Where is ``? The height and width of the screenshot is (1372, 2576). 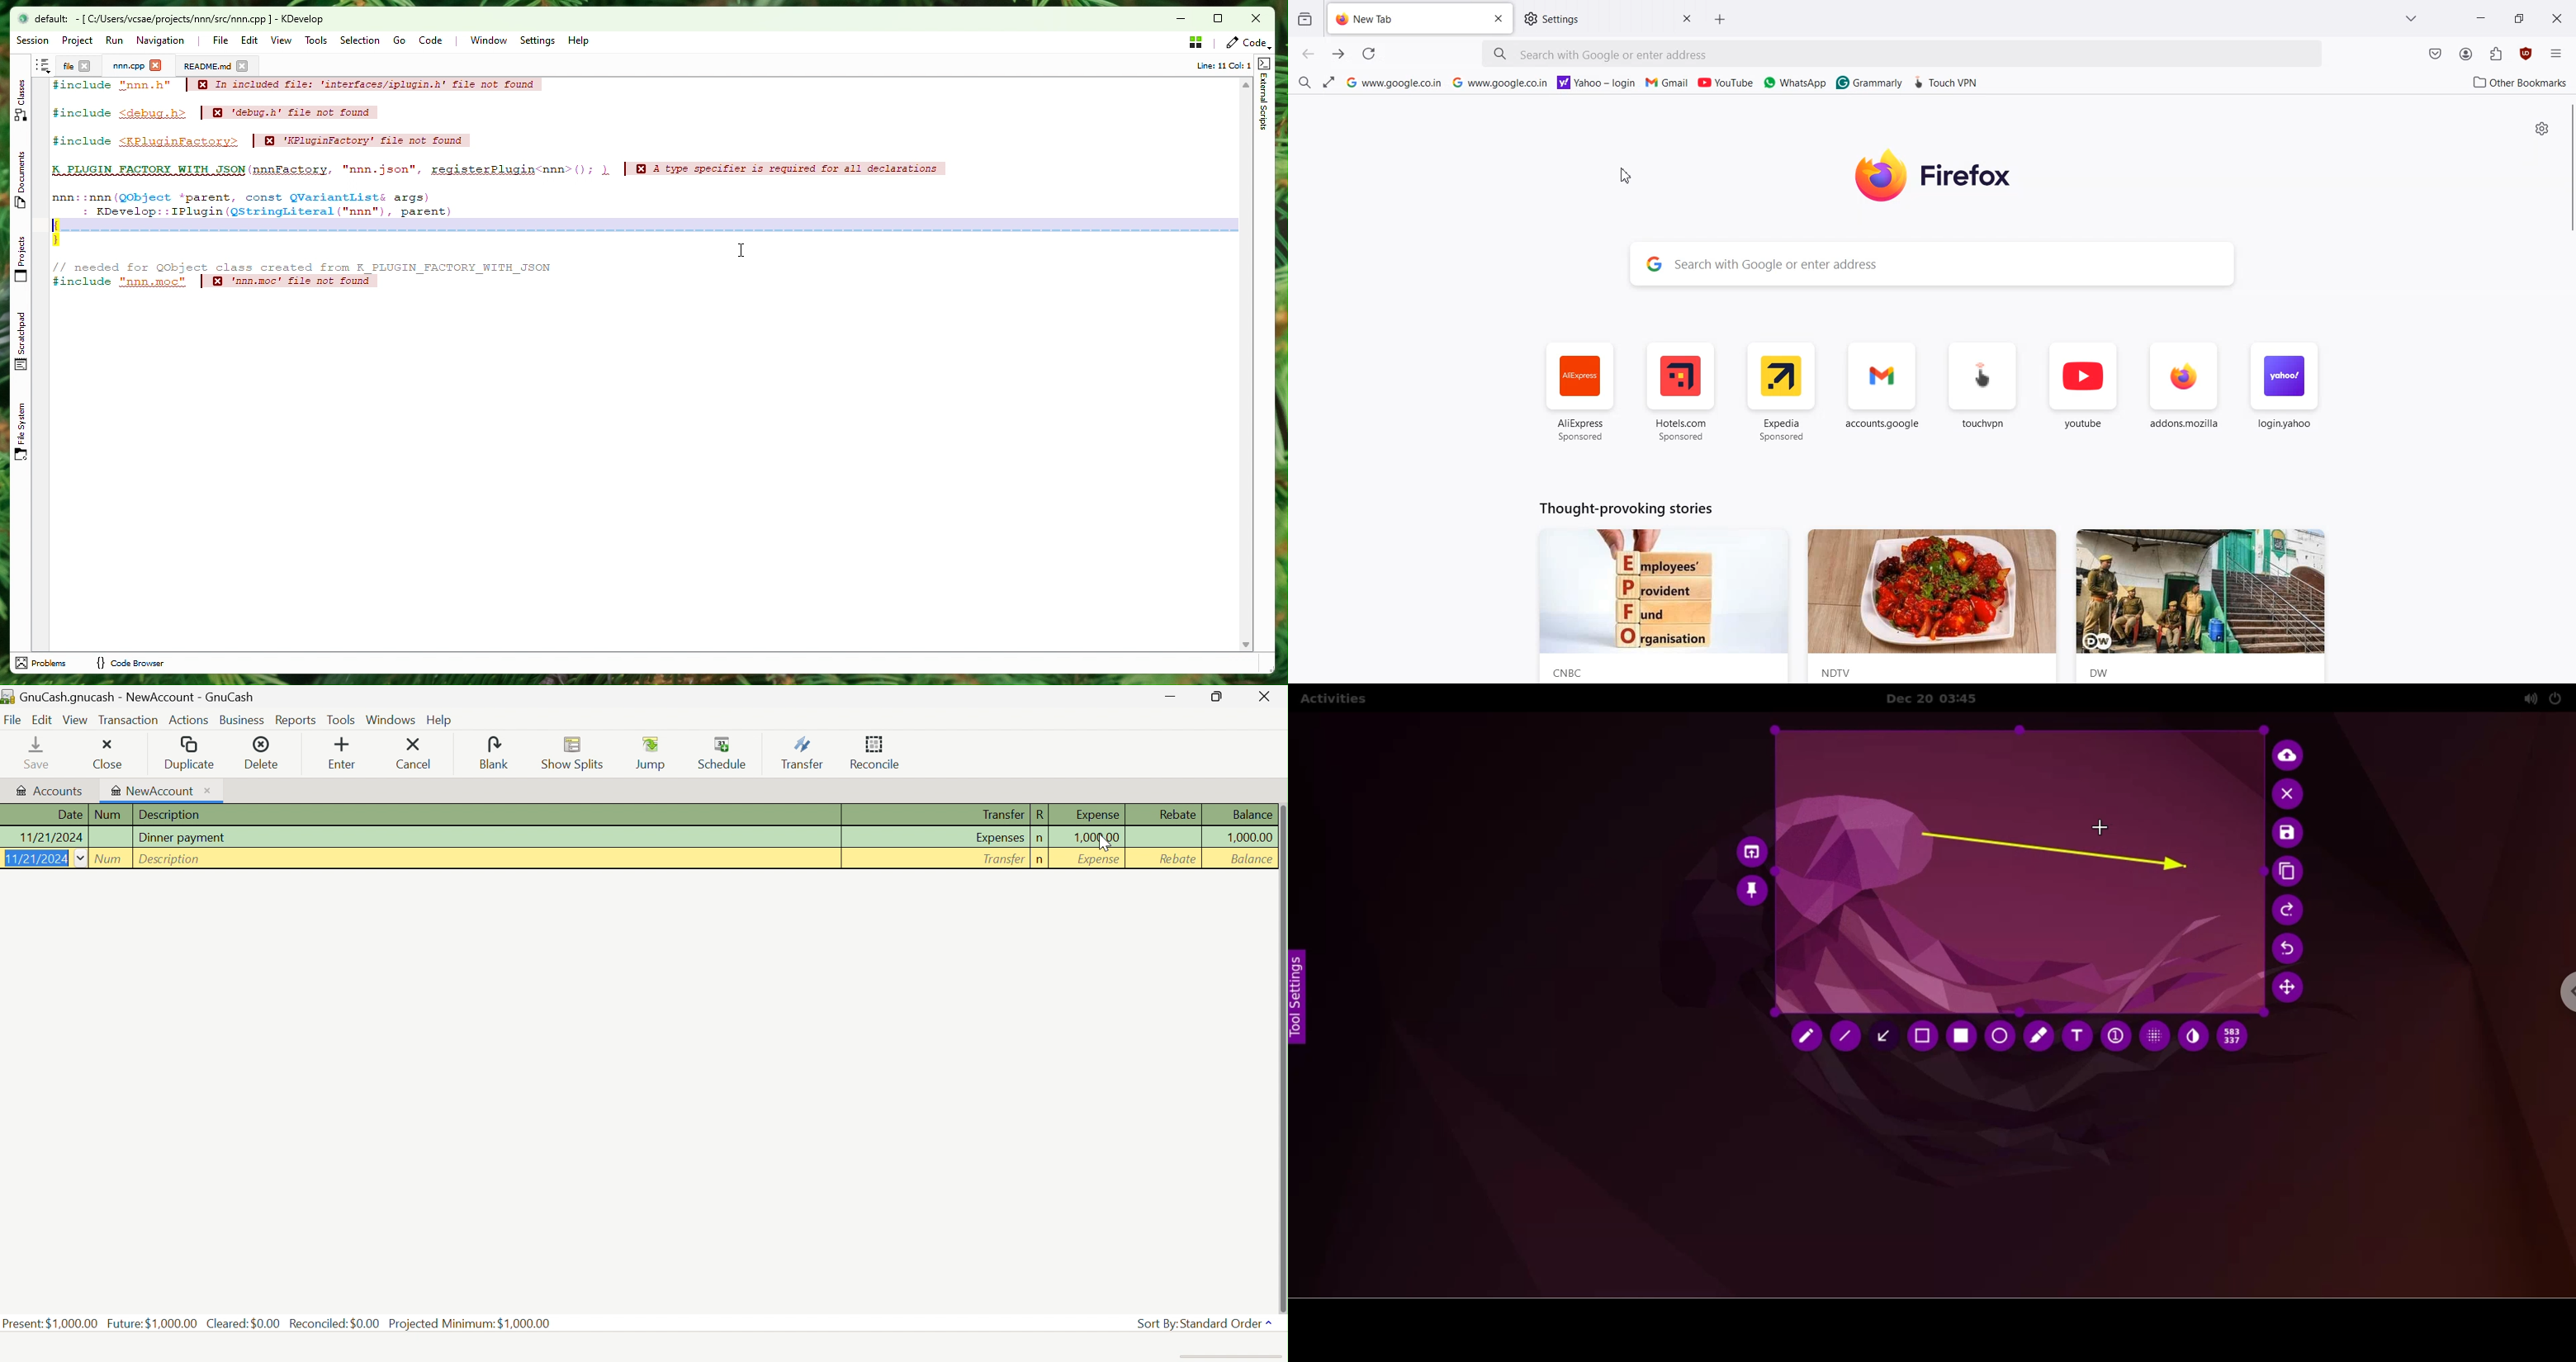  is located at coordinates (71, 813).